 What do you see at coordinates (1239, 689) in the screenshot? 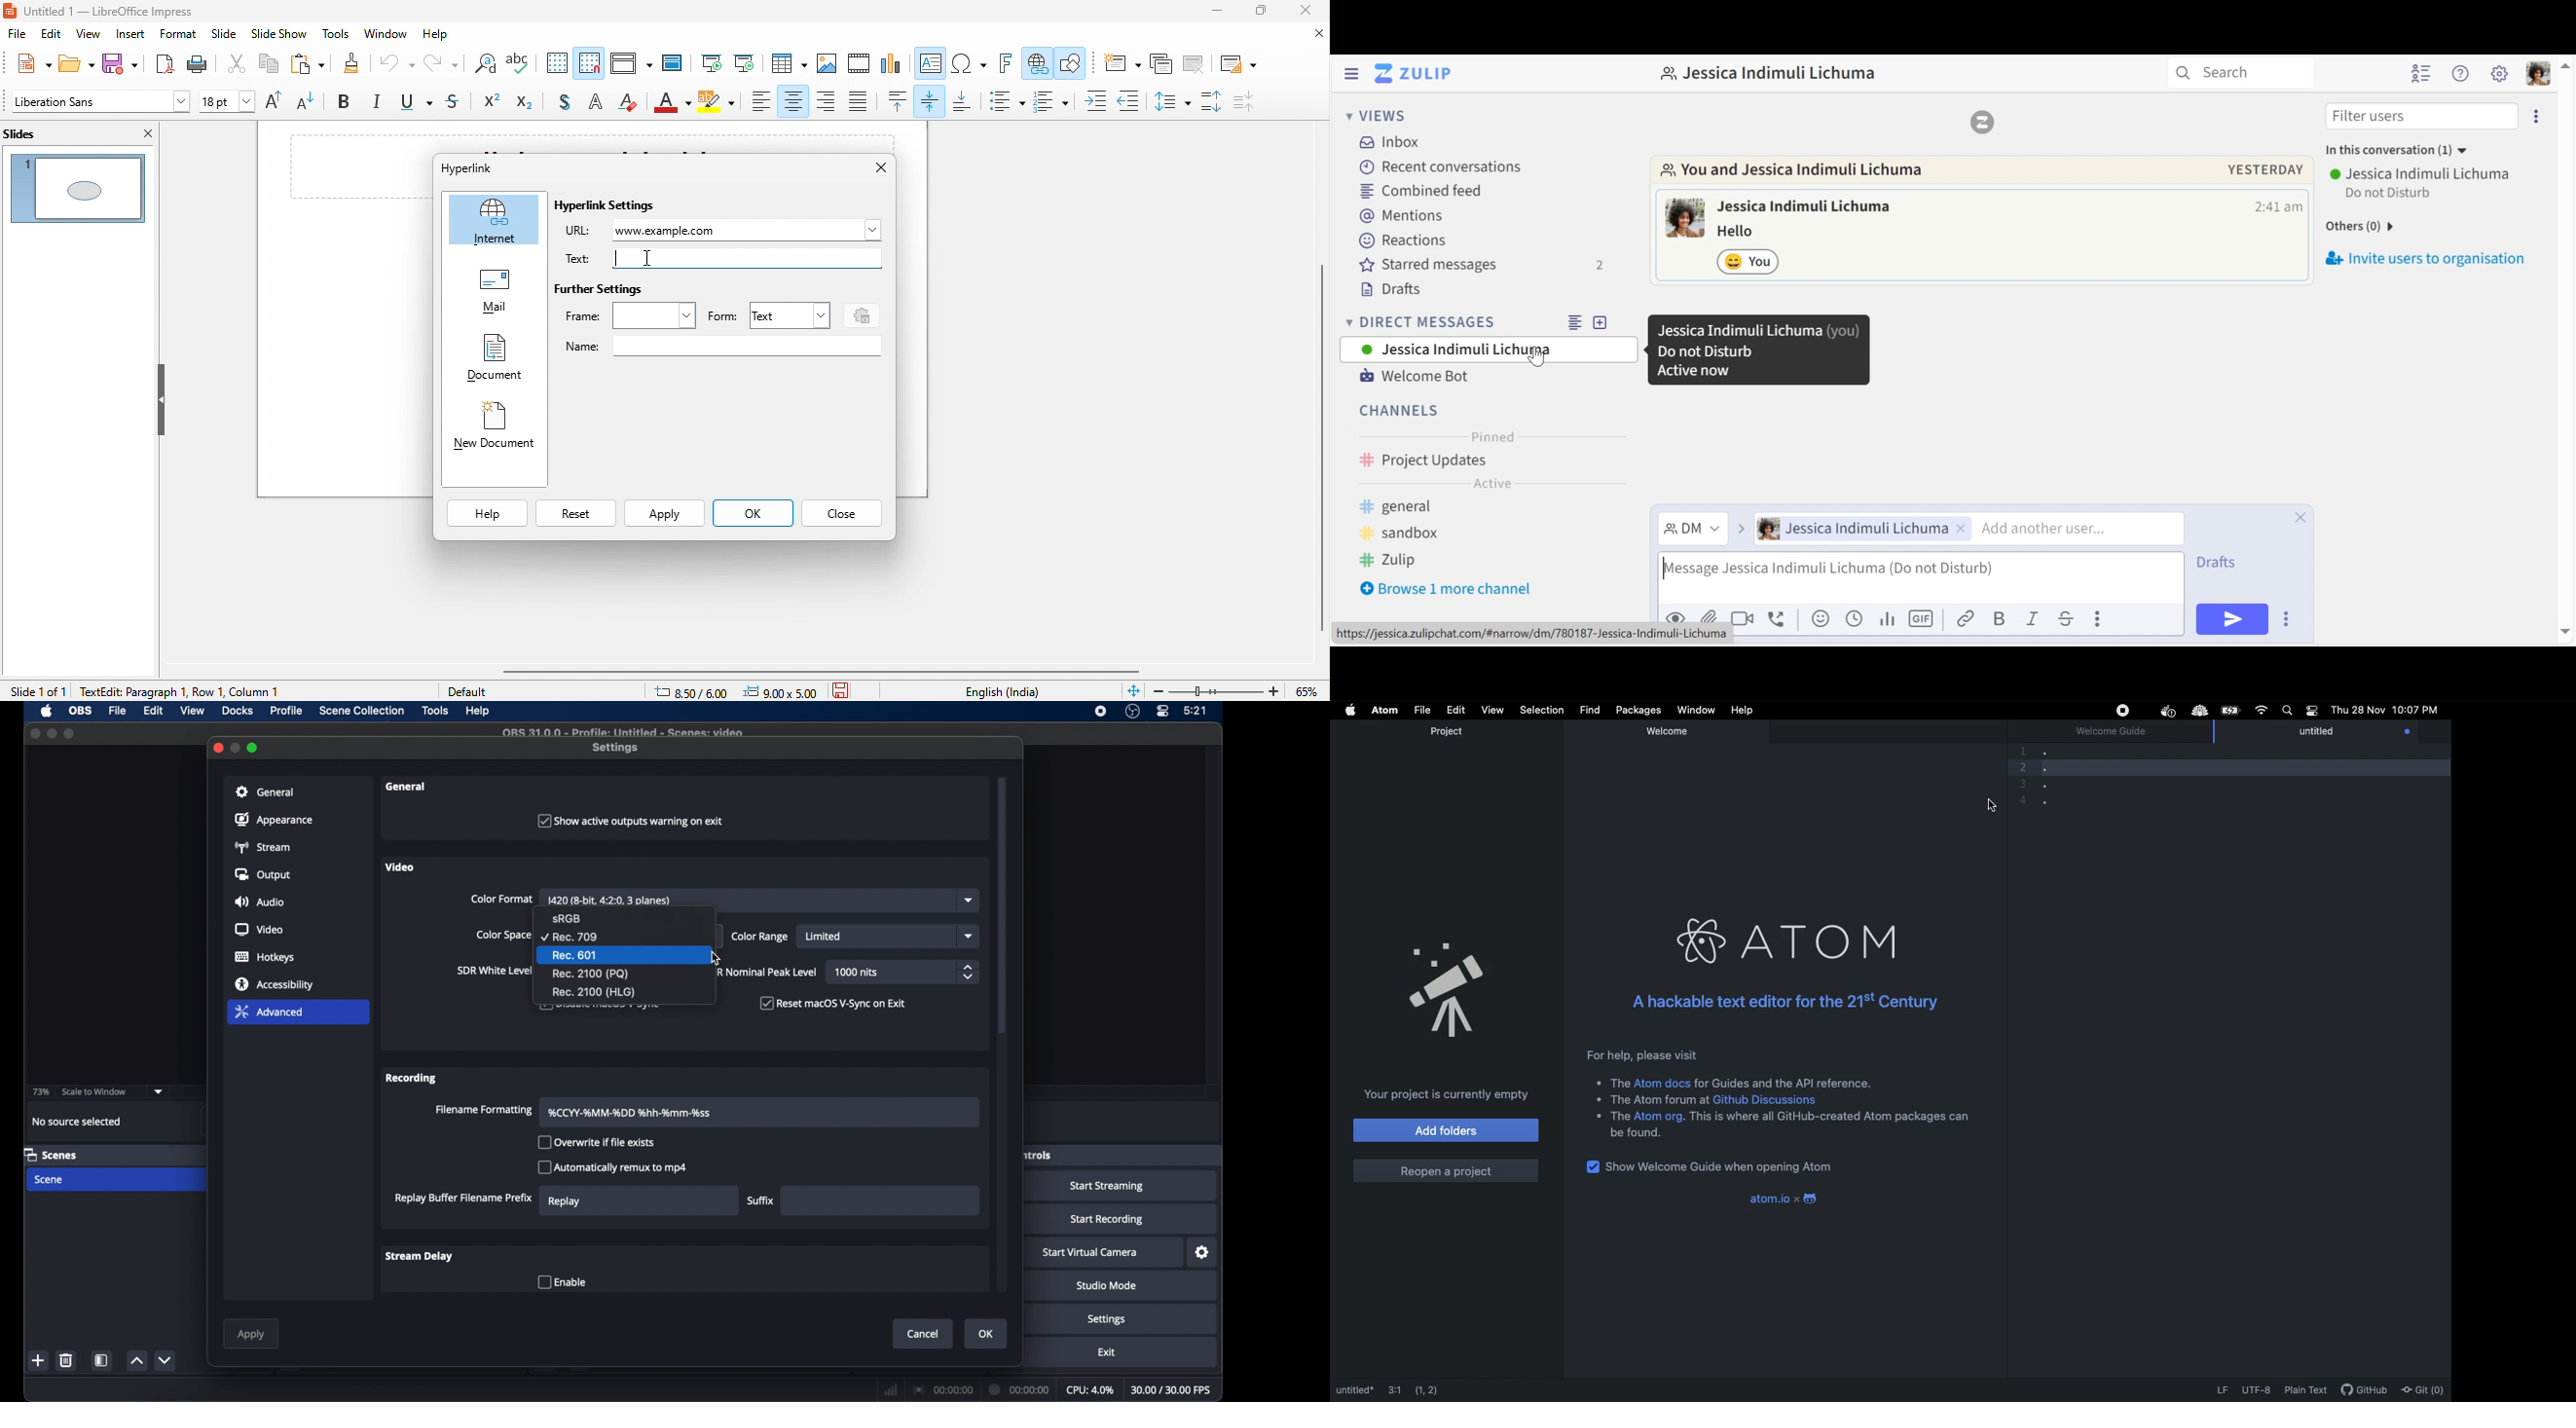
I see `zoom` at bounding box center [1239, 689].